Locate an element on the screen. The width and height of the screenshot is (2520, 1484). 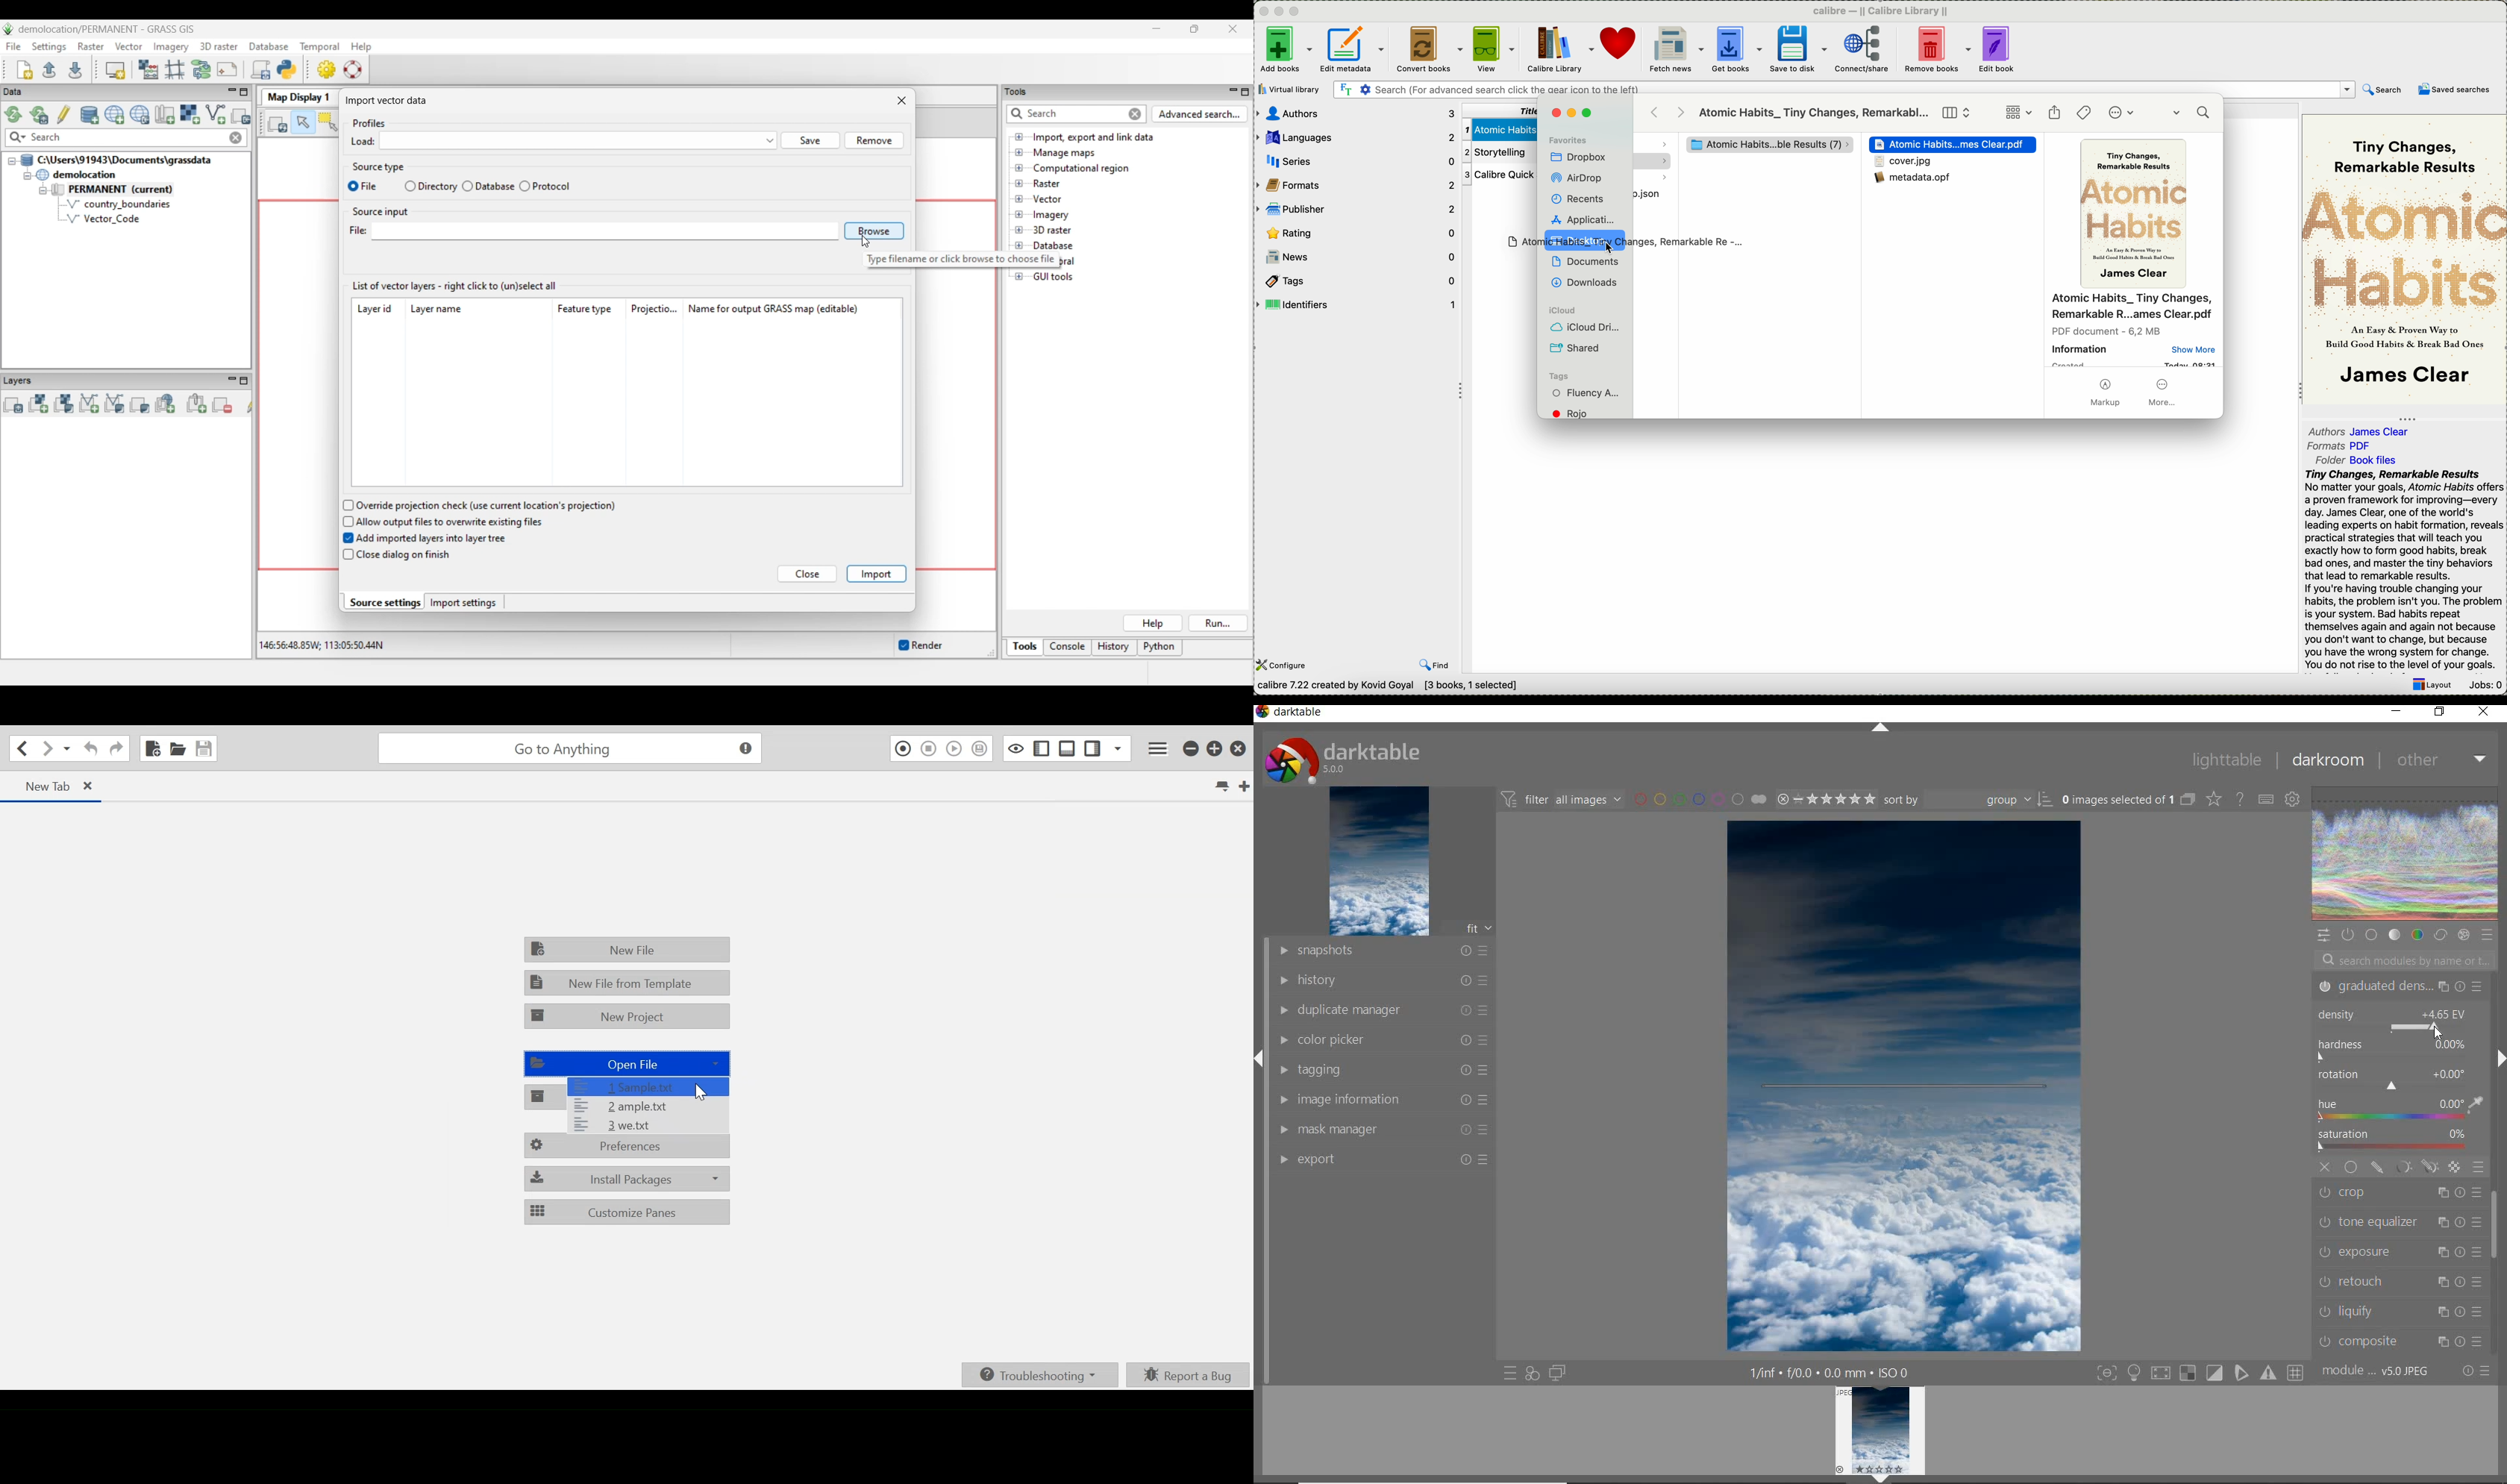
Save File is located at coordinates (206, 748).